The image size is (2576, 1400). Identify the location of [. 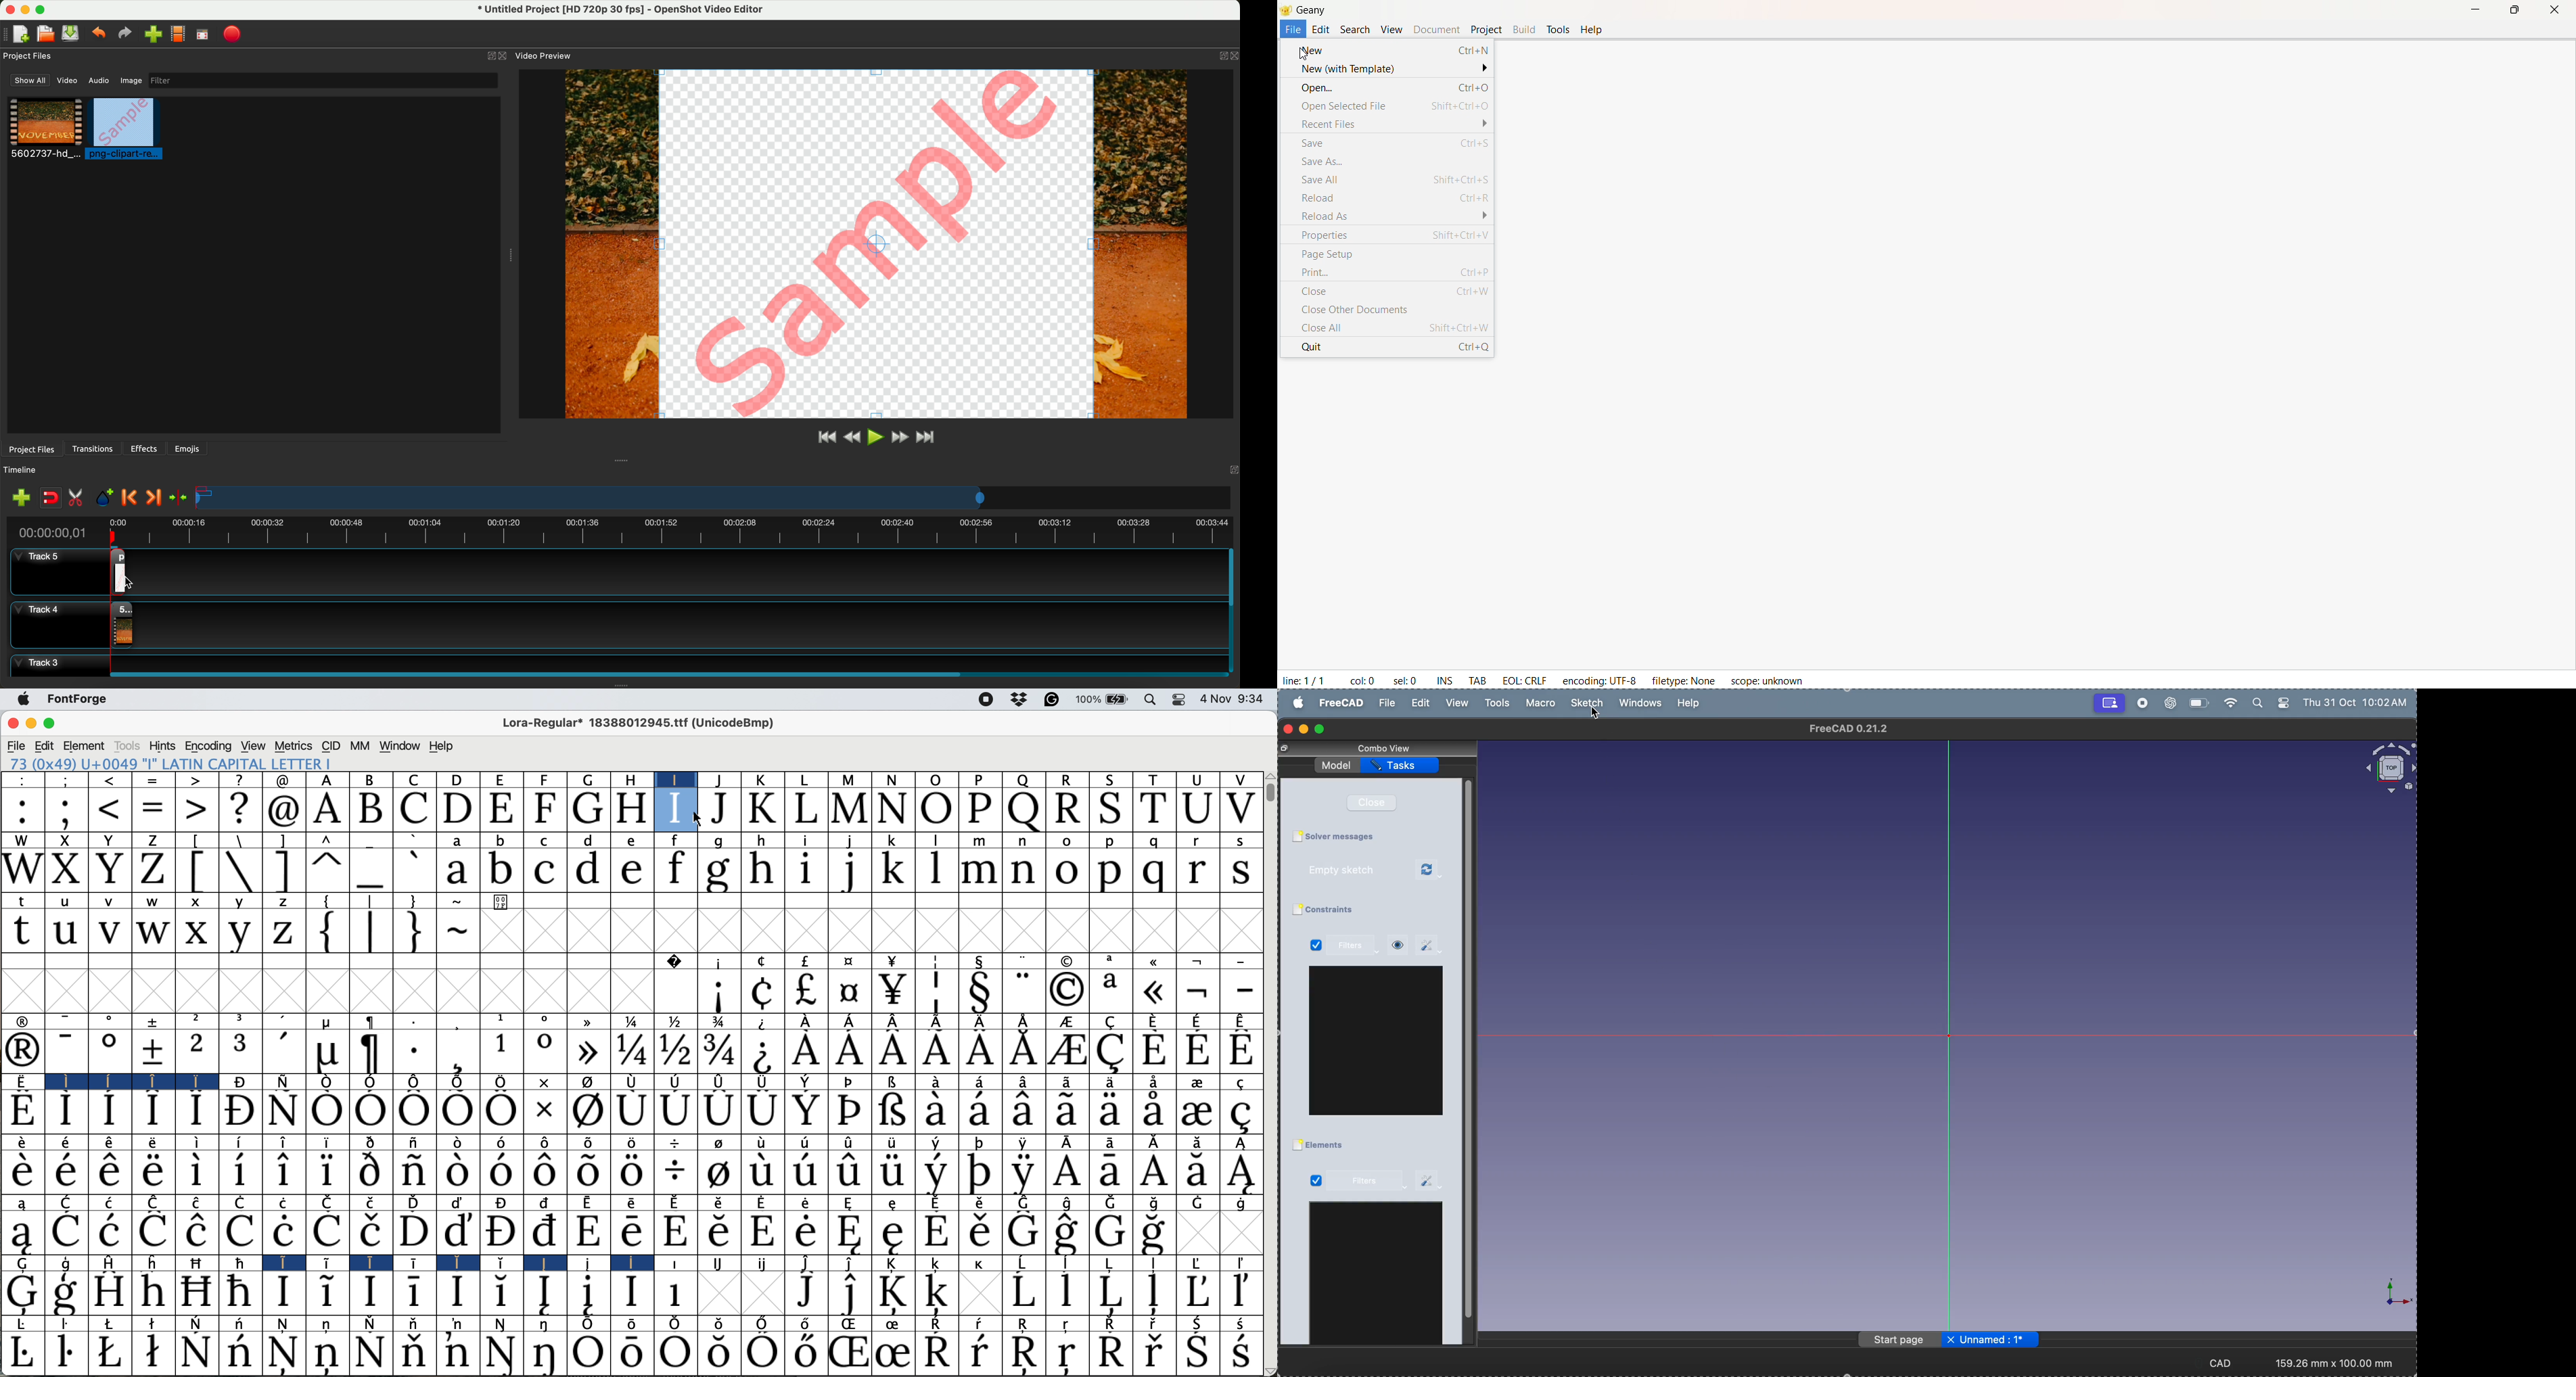
(197, 871).